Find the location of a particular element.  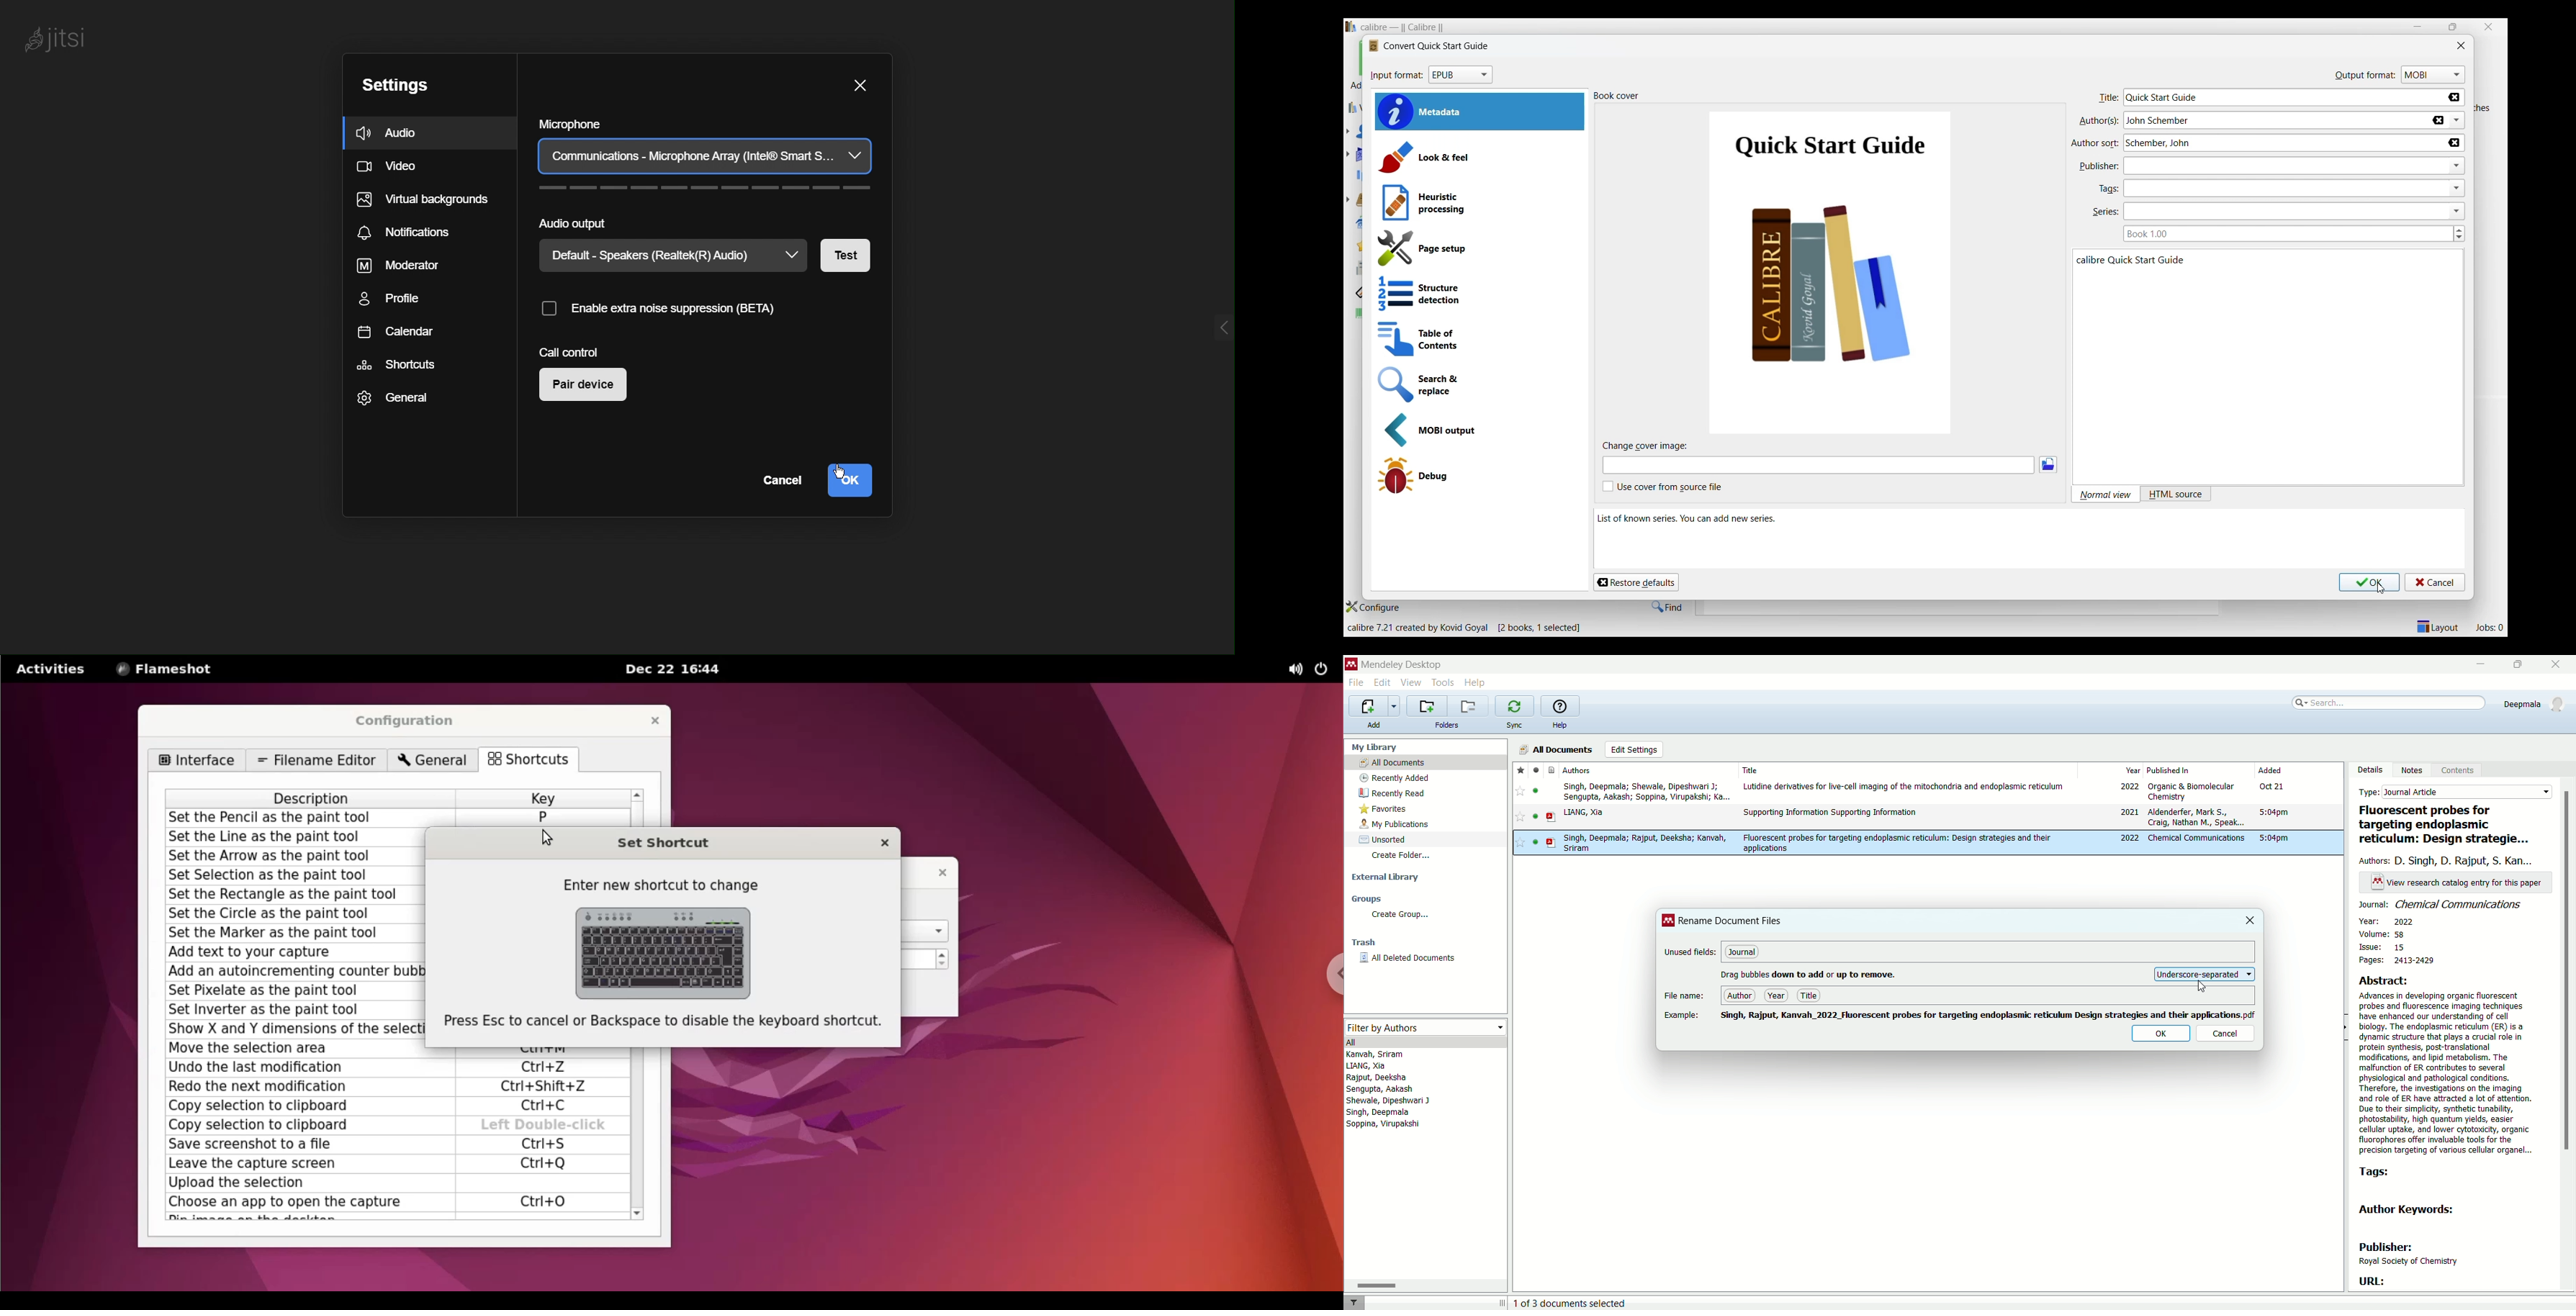

Format options is located at coordinates (1461, 75).